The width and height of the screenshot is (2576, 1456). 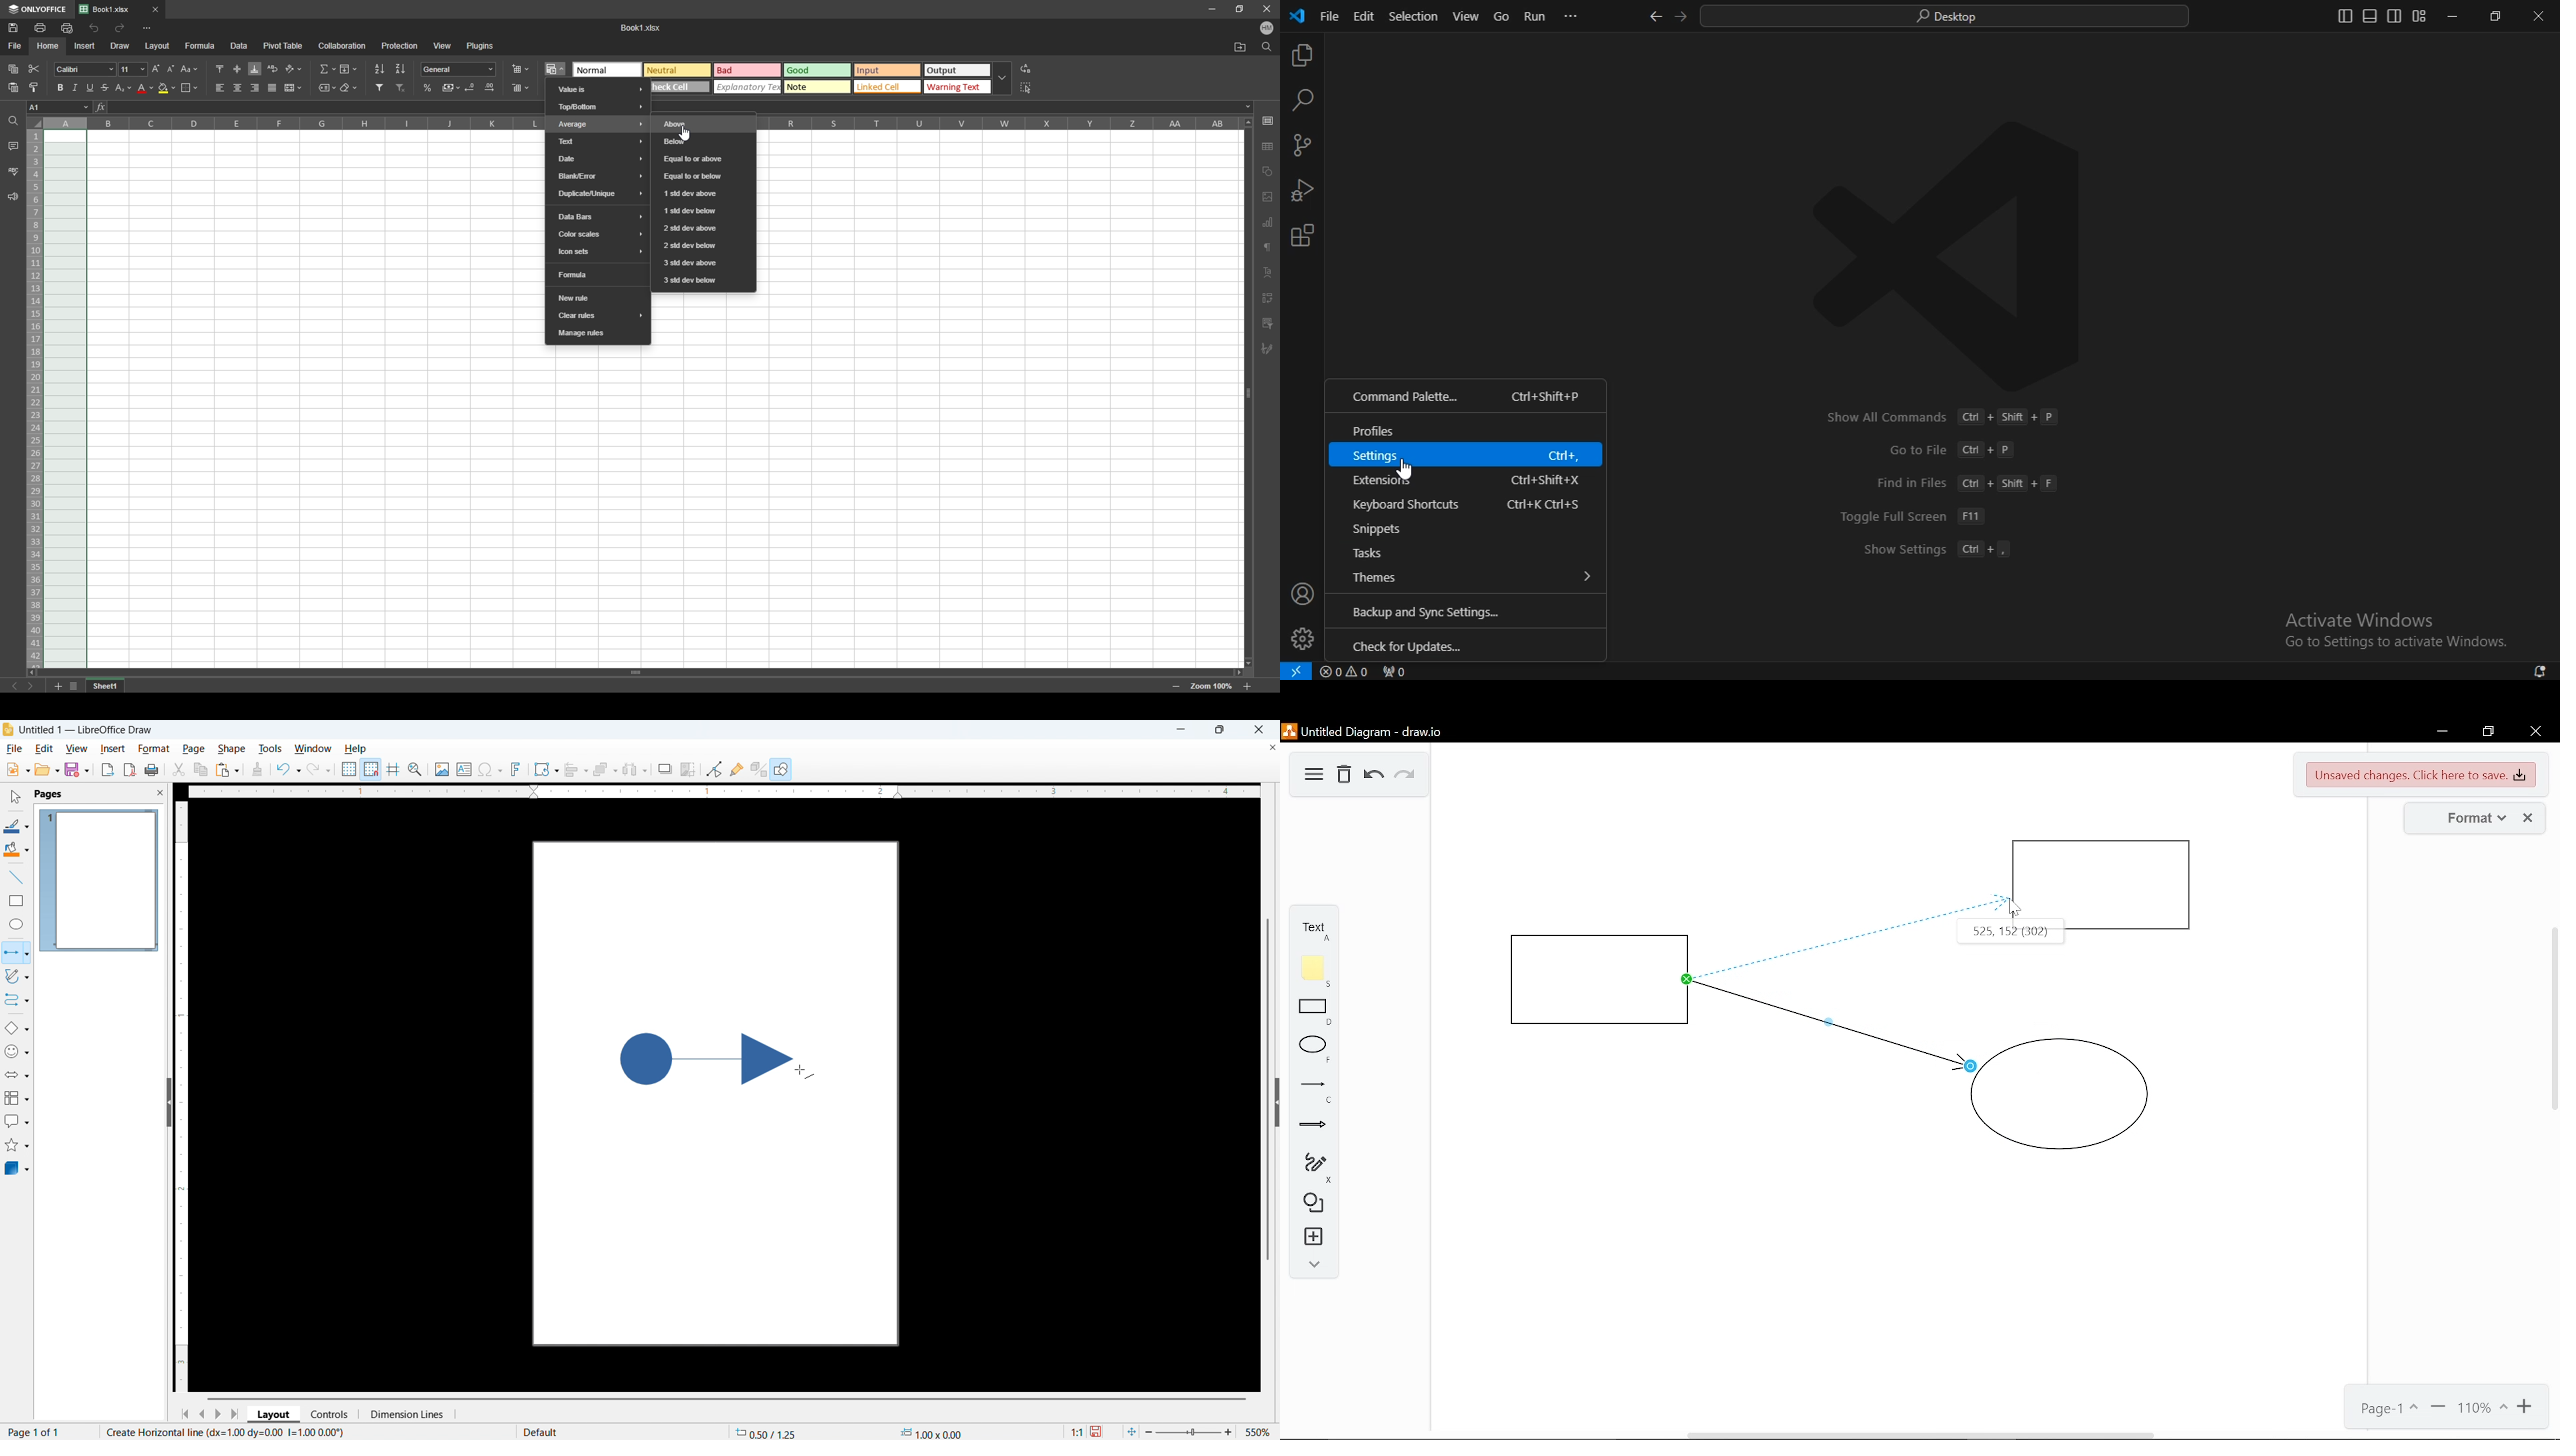 I want to click on Arrange , so click(x=606, y=770).